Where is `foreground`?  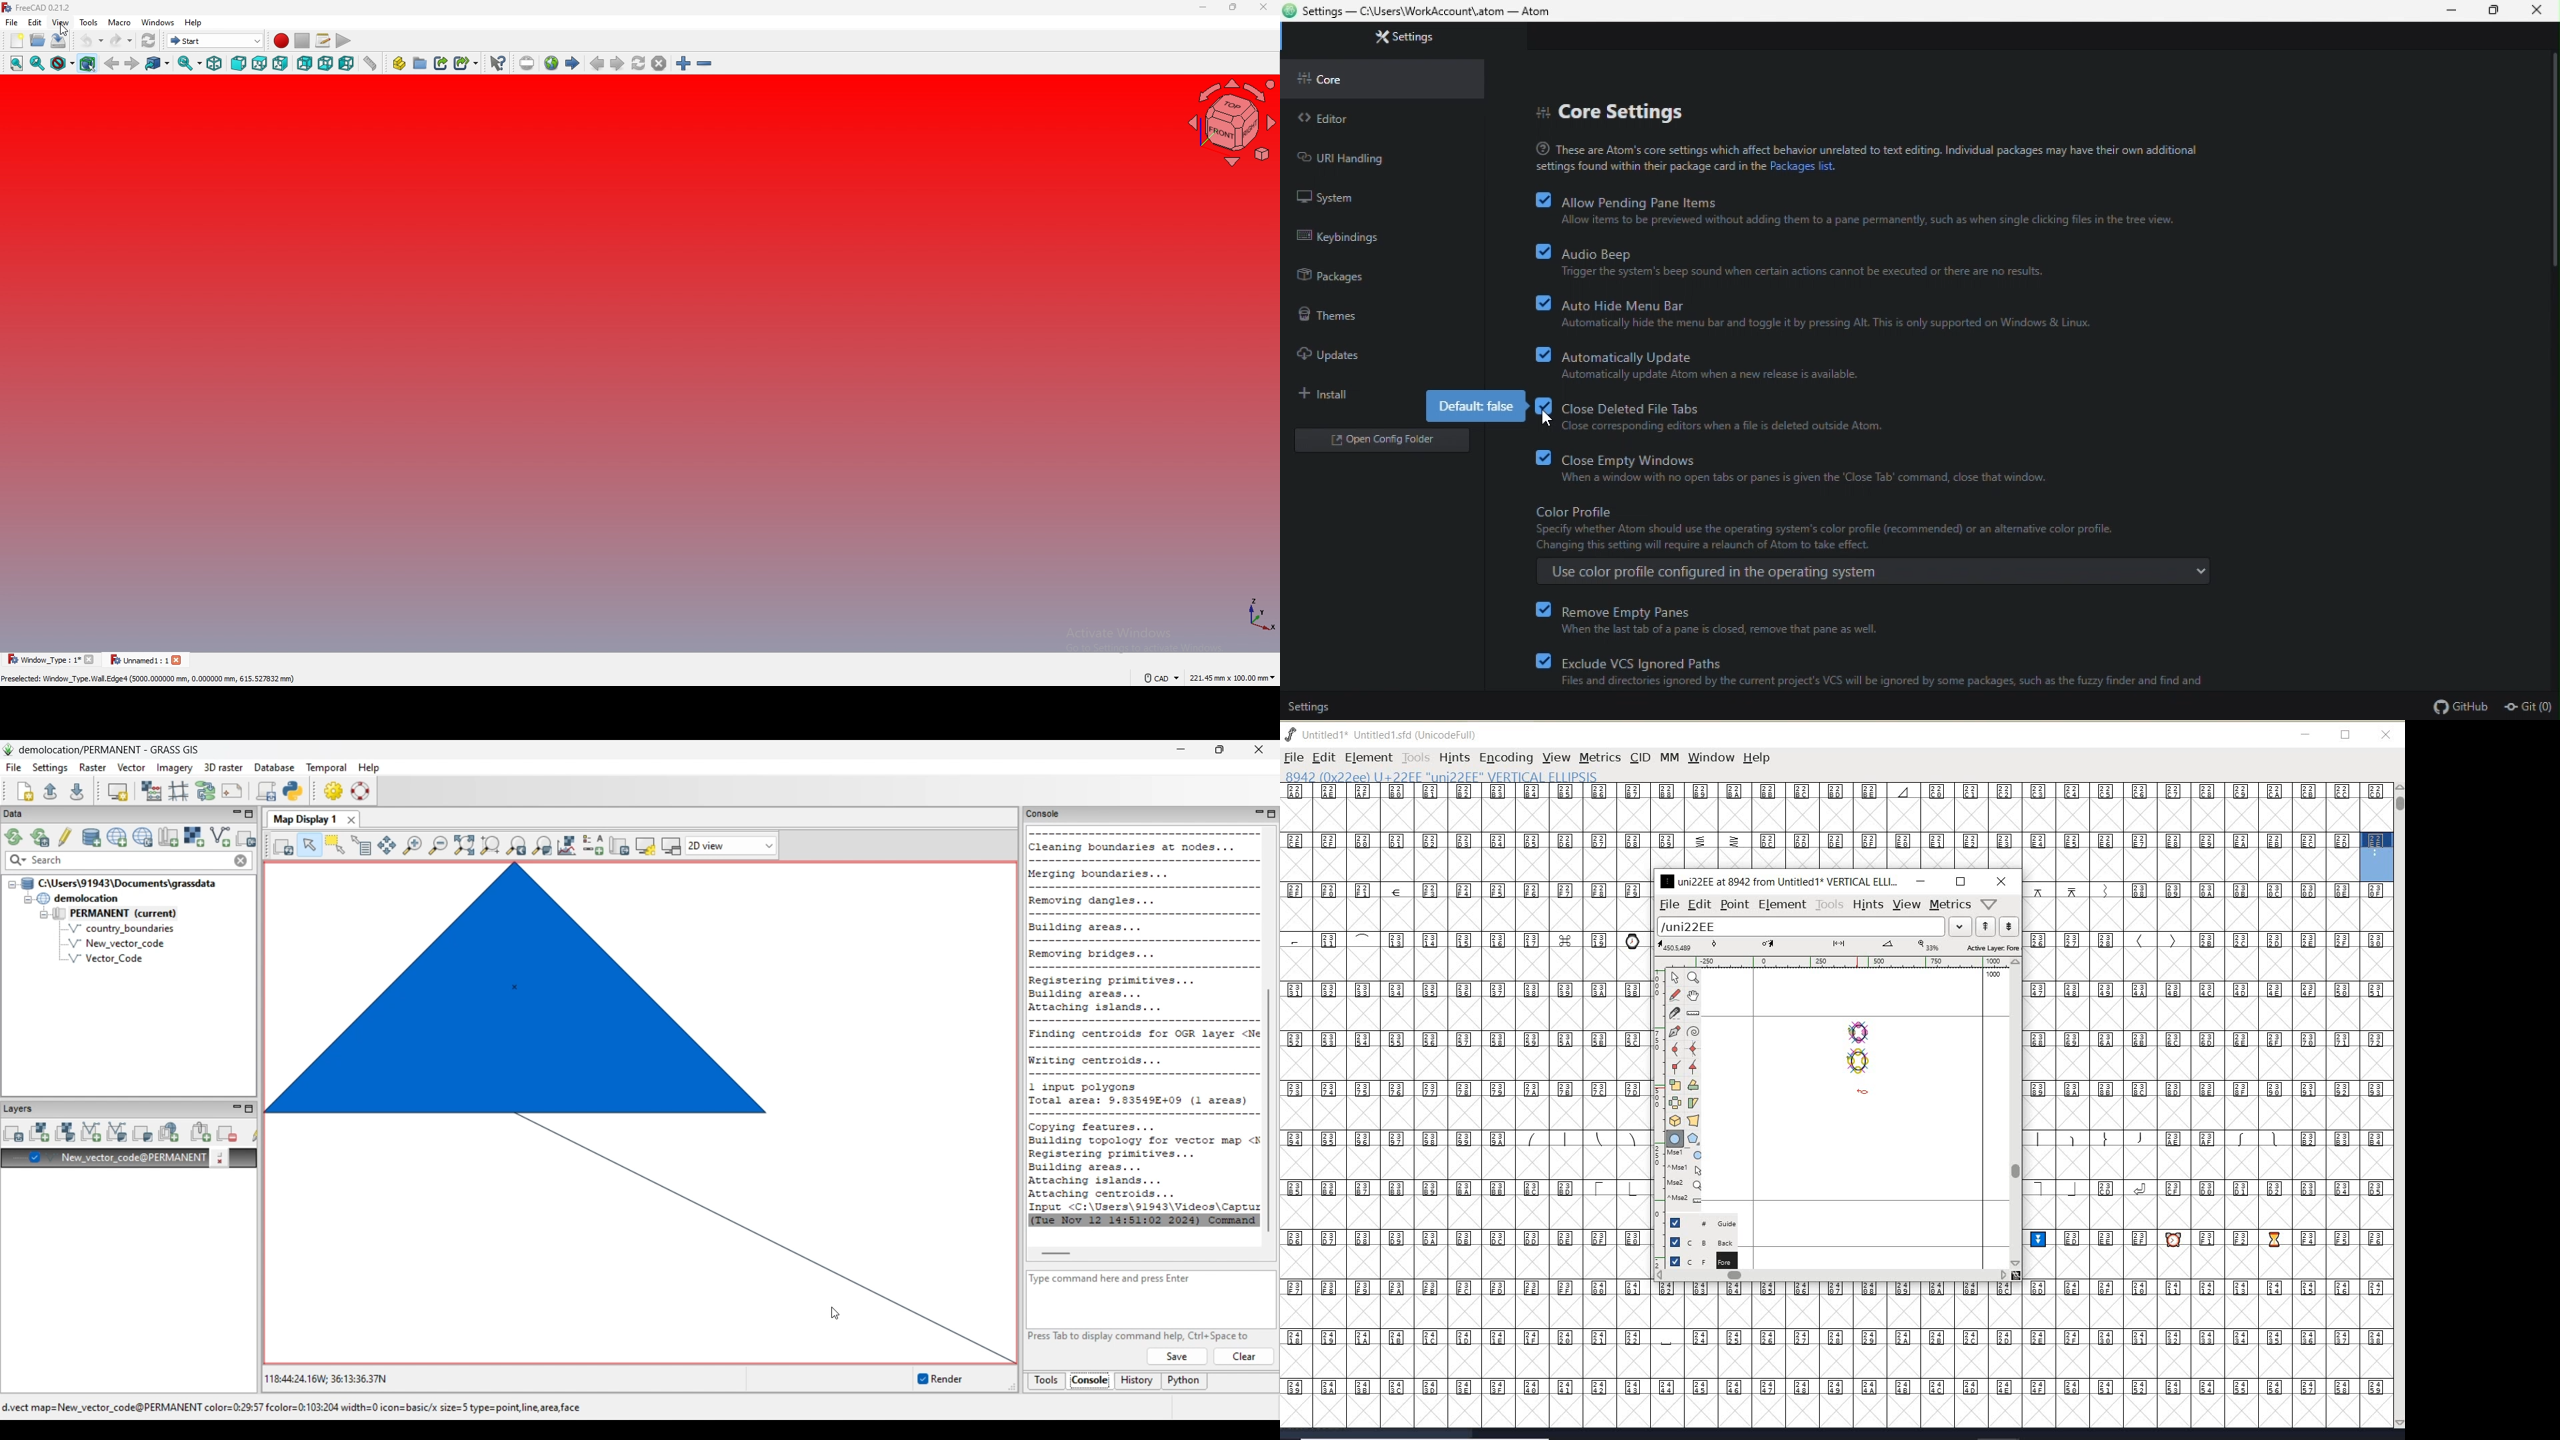
foreground is located at coordinates (1702, 1260).